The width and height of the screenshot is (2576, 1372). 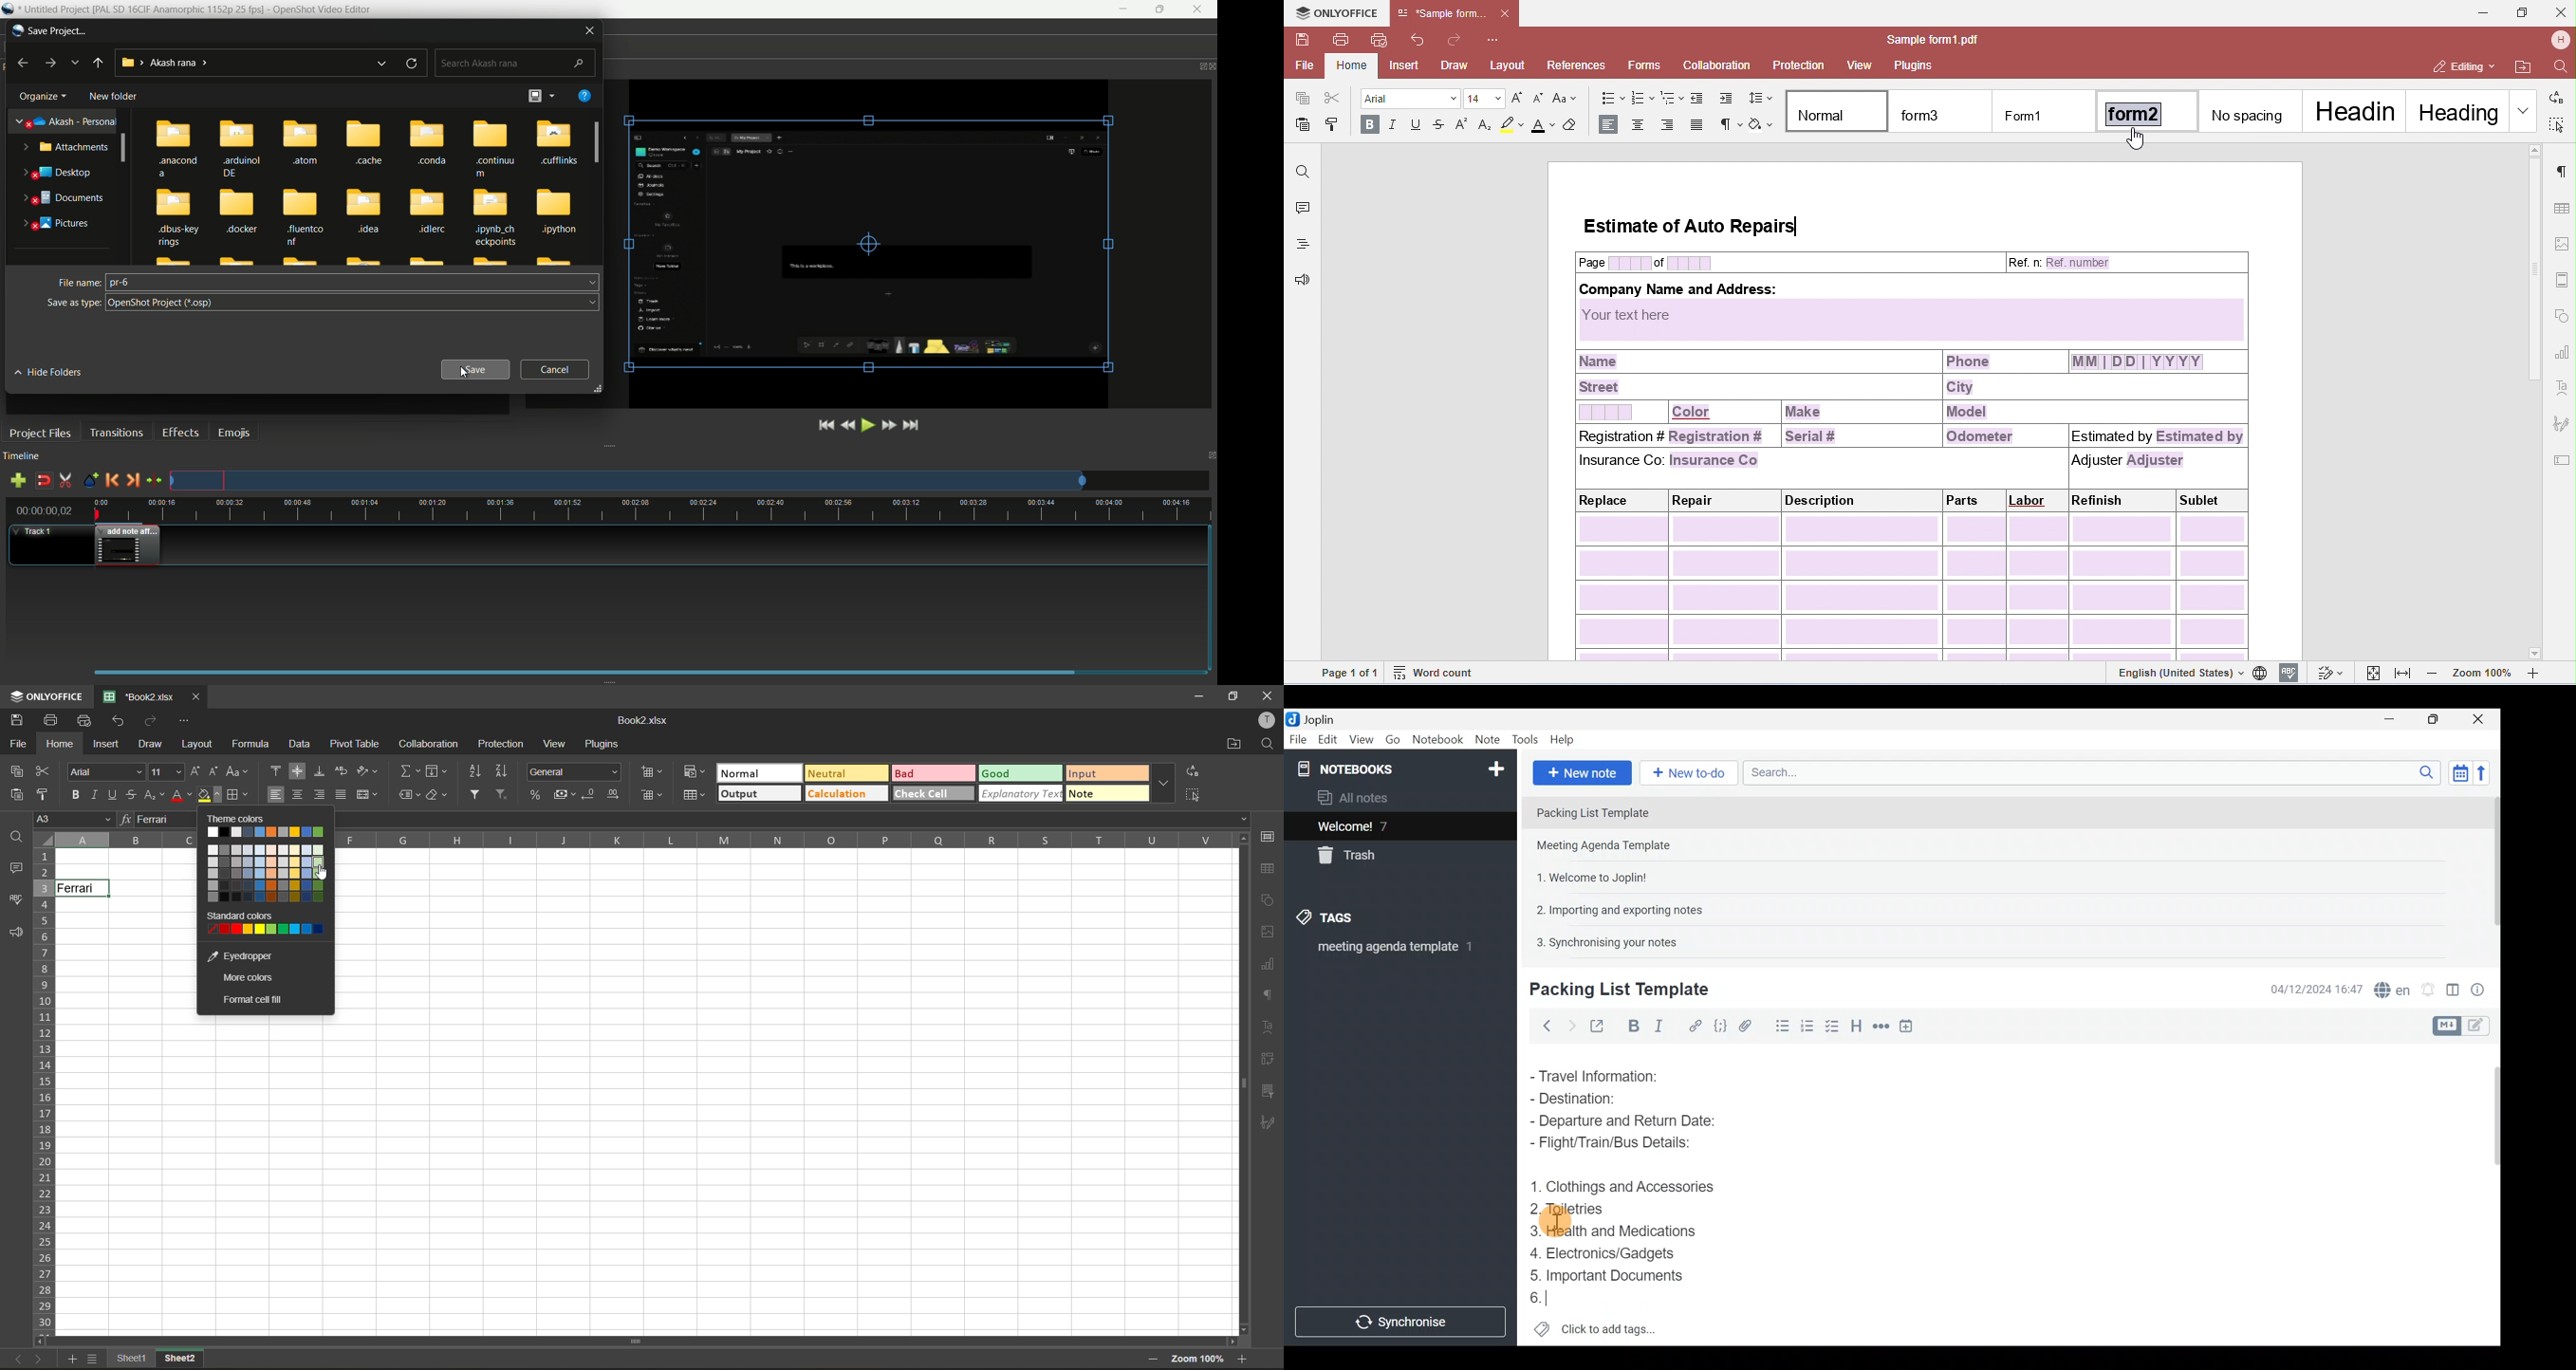 What do you see at coordinates (1362, 740) in the screenshot?
I see `View` at bounding box center [1362, 740].